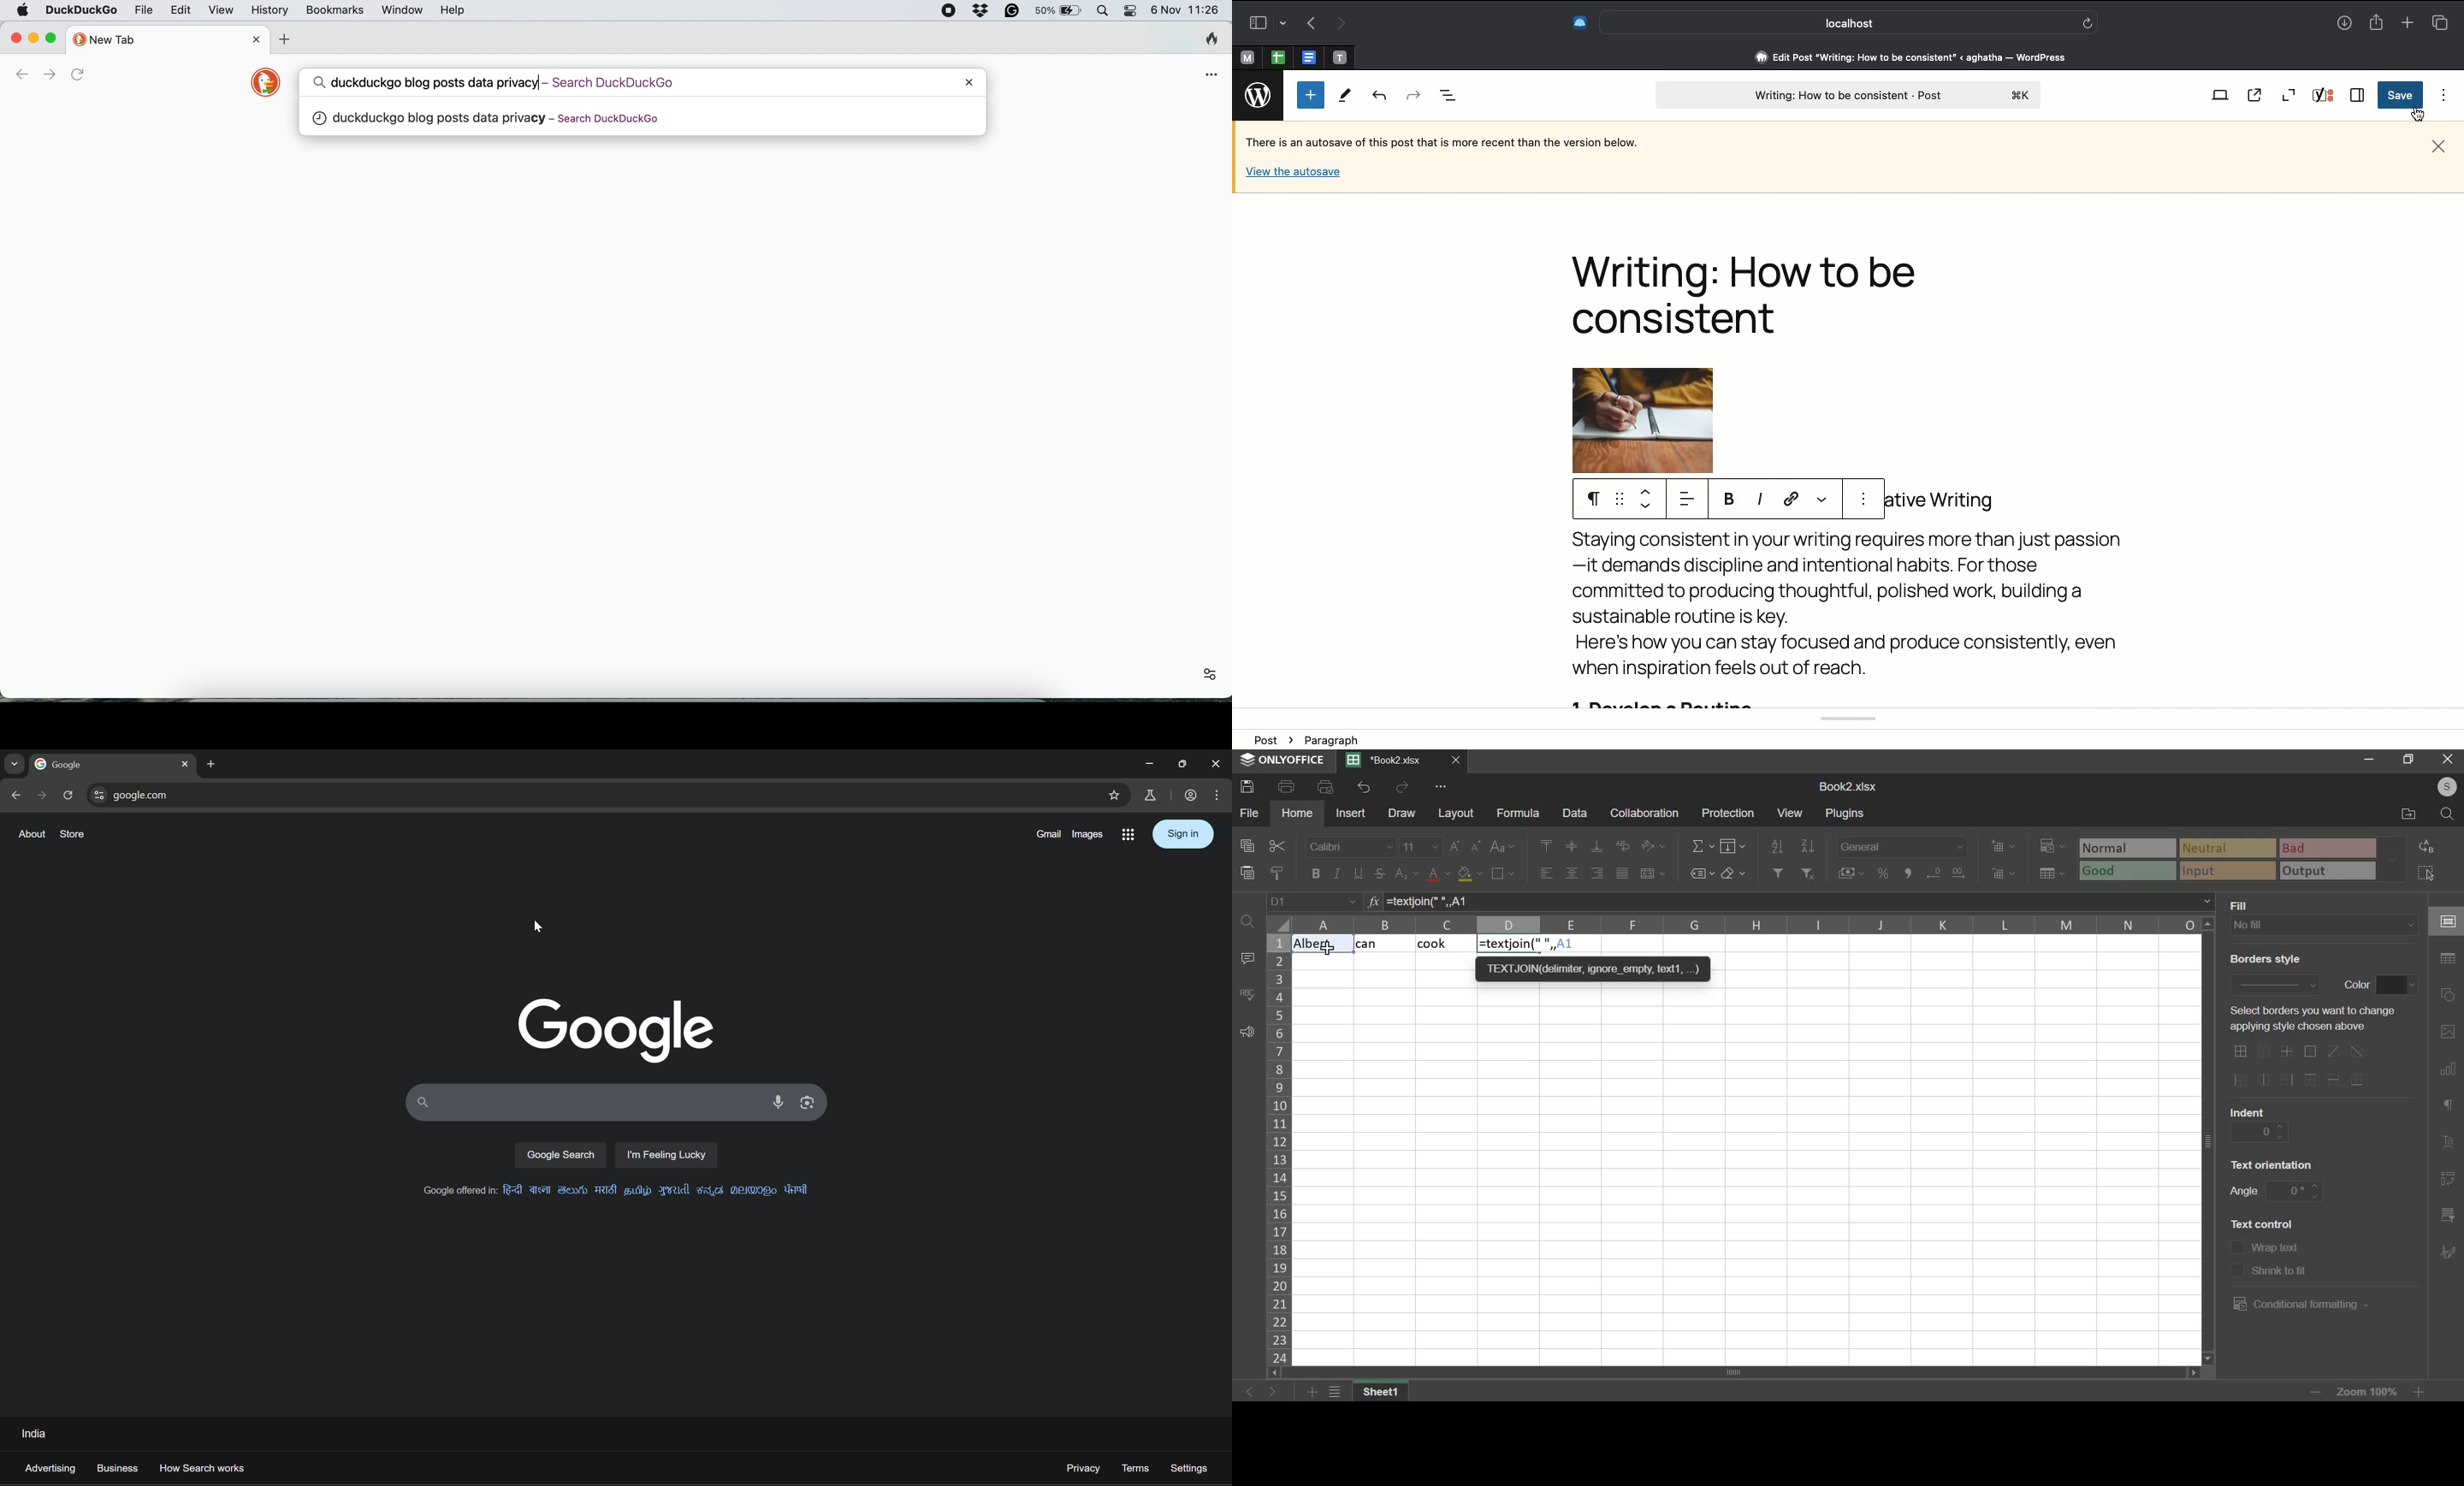 The width and height of the screenshot is (2464, 1512). What do you see at coordinates (2433, 873) in the screenshot?
I see `select` at bounding box center [2433, 873].